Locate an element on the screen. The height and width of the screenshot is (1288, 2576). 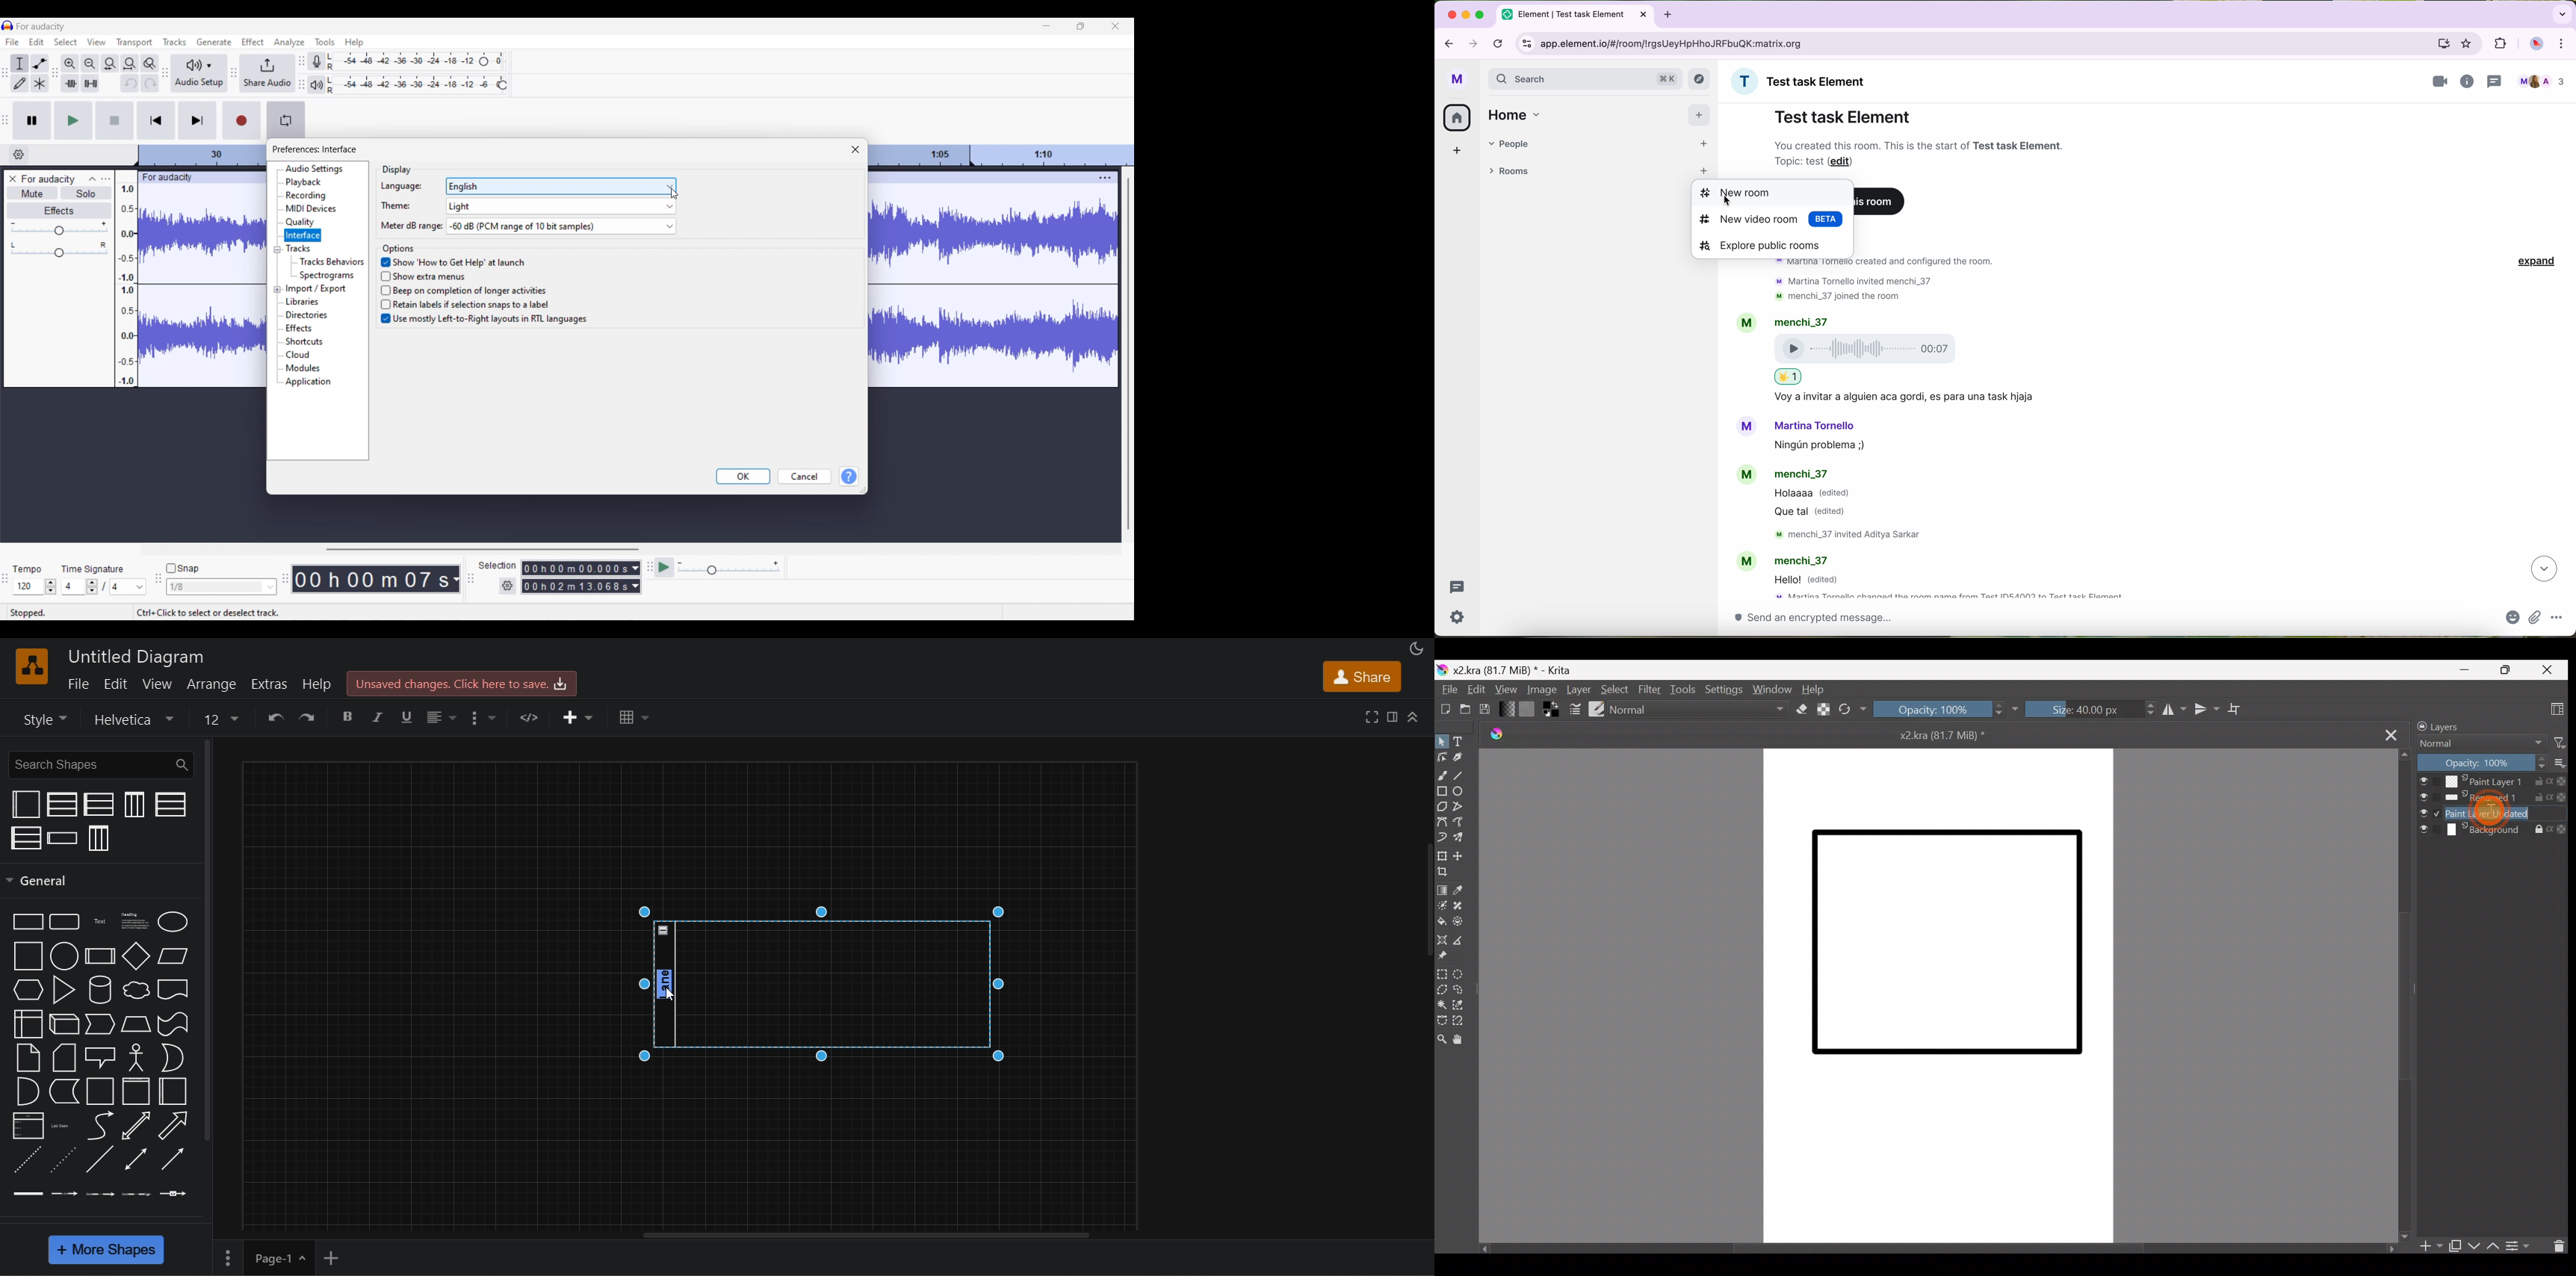
collapase/expand is located at coordinates (1414, 717).